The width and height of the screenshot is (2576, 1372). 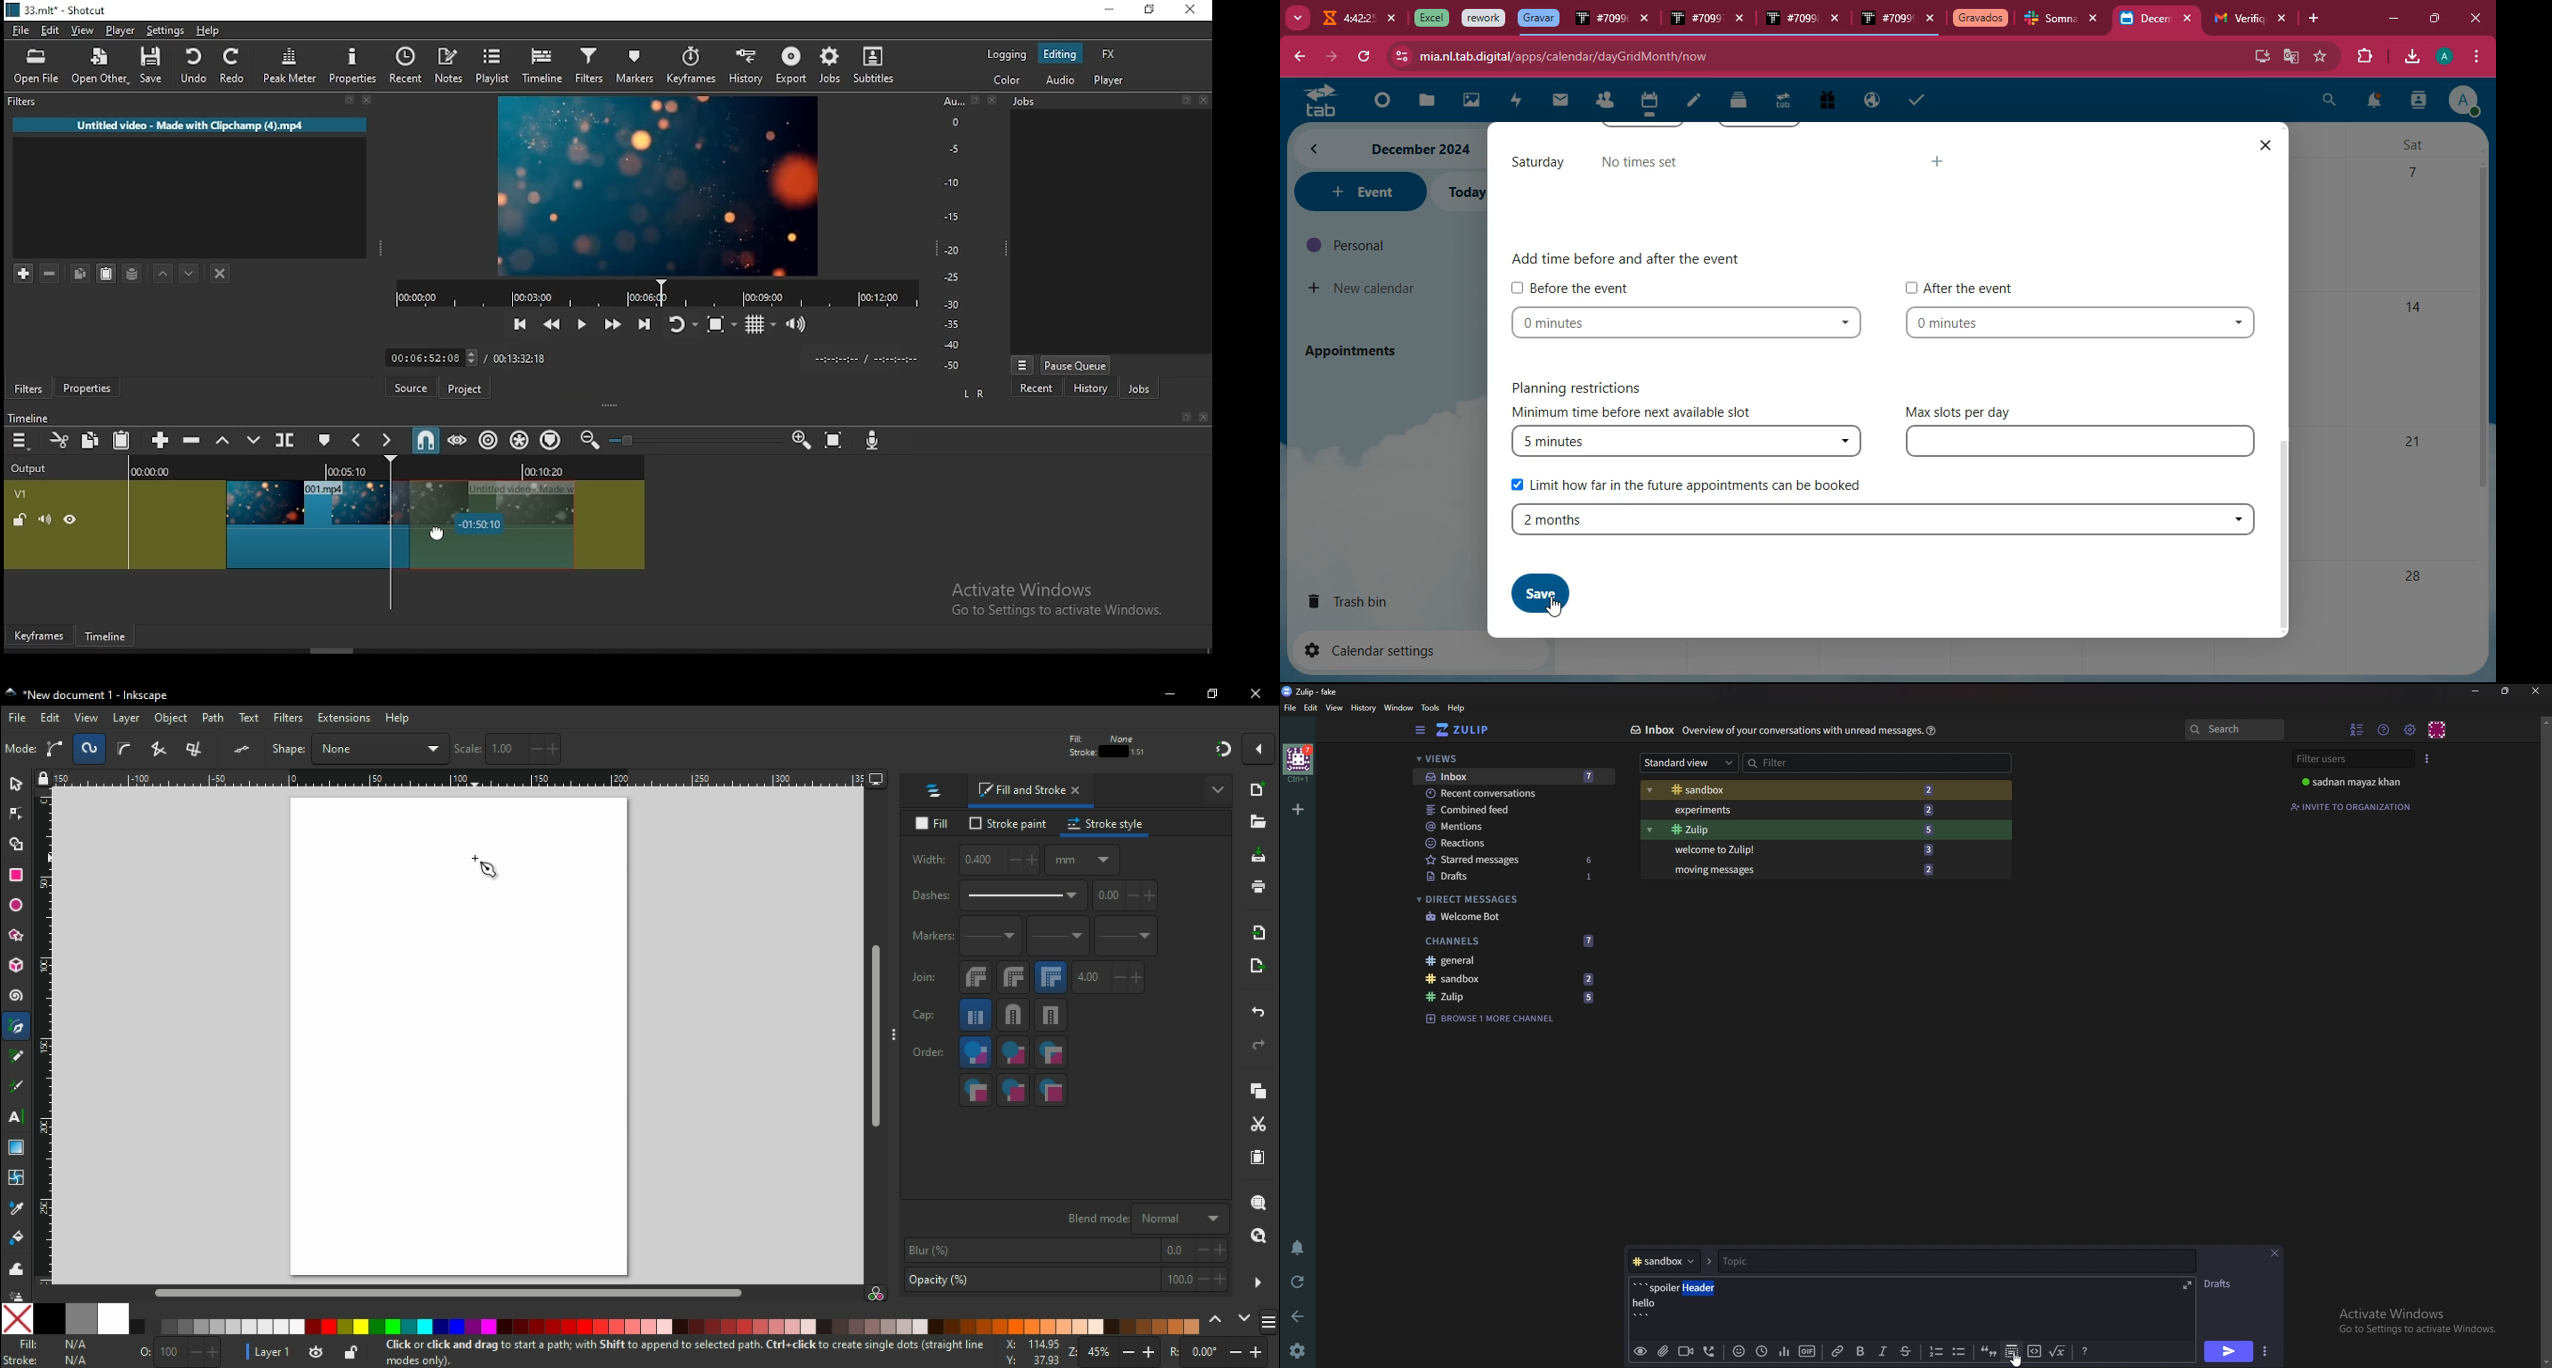 I want to click on pattern offset, so click(x=1128, y=898).